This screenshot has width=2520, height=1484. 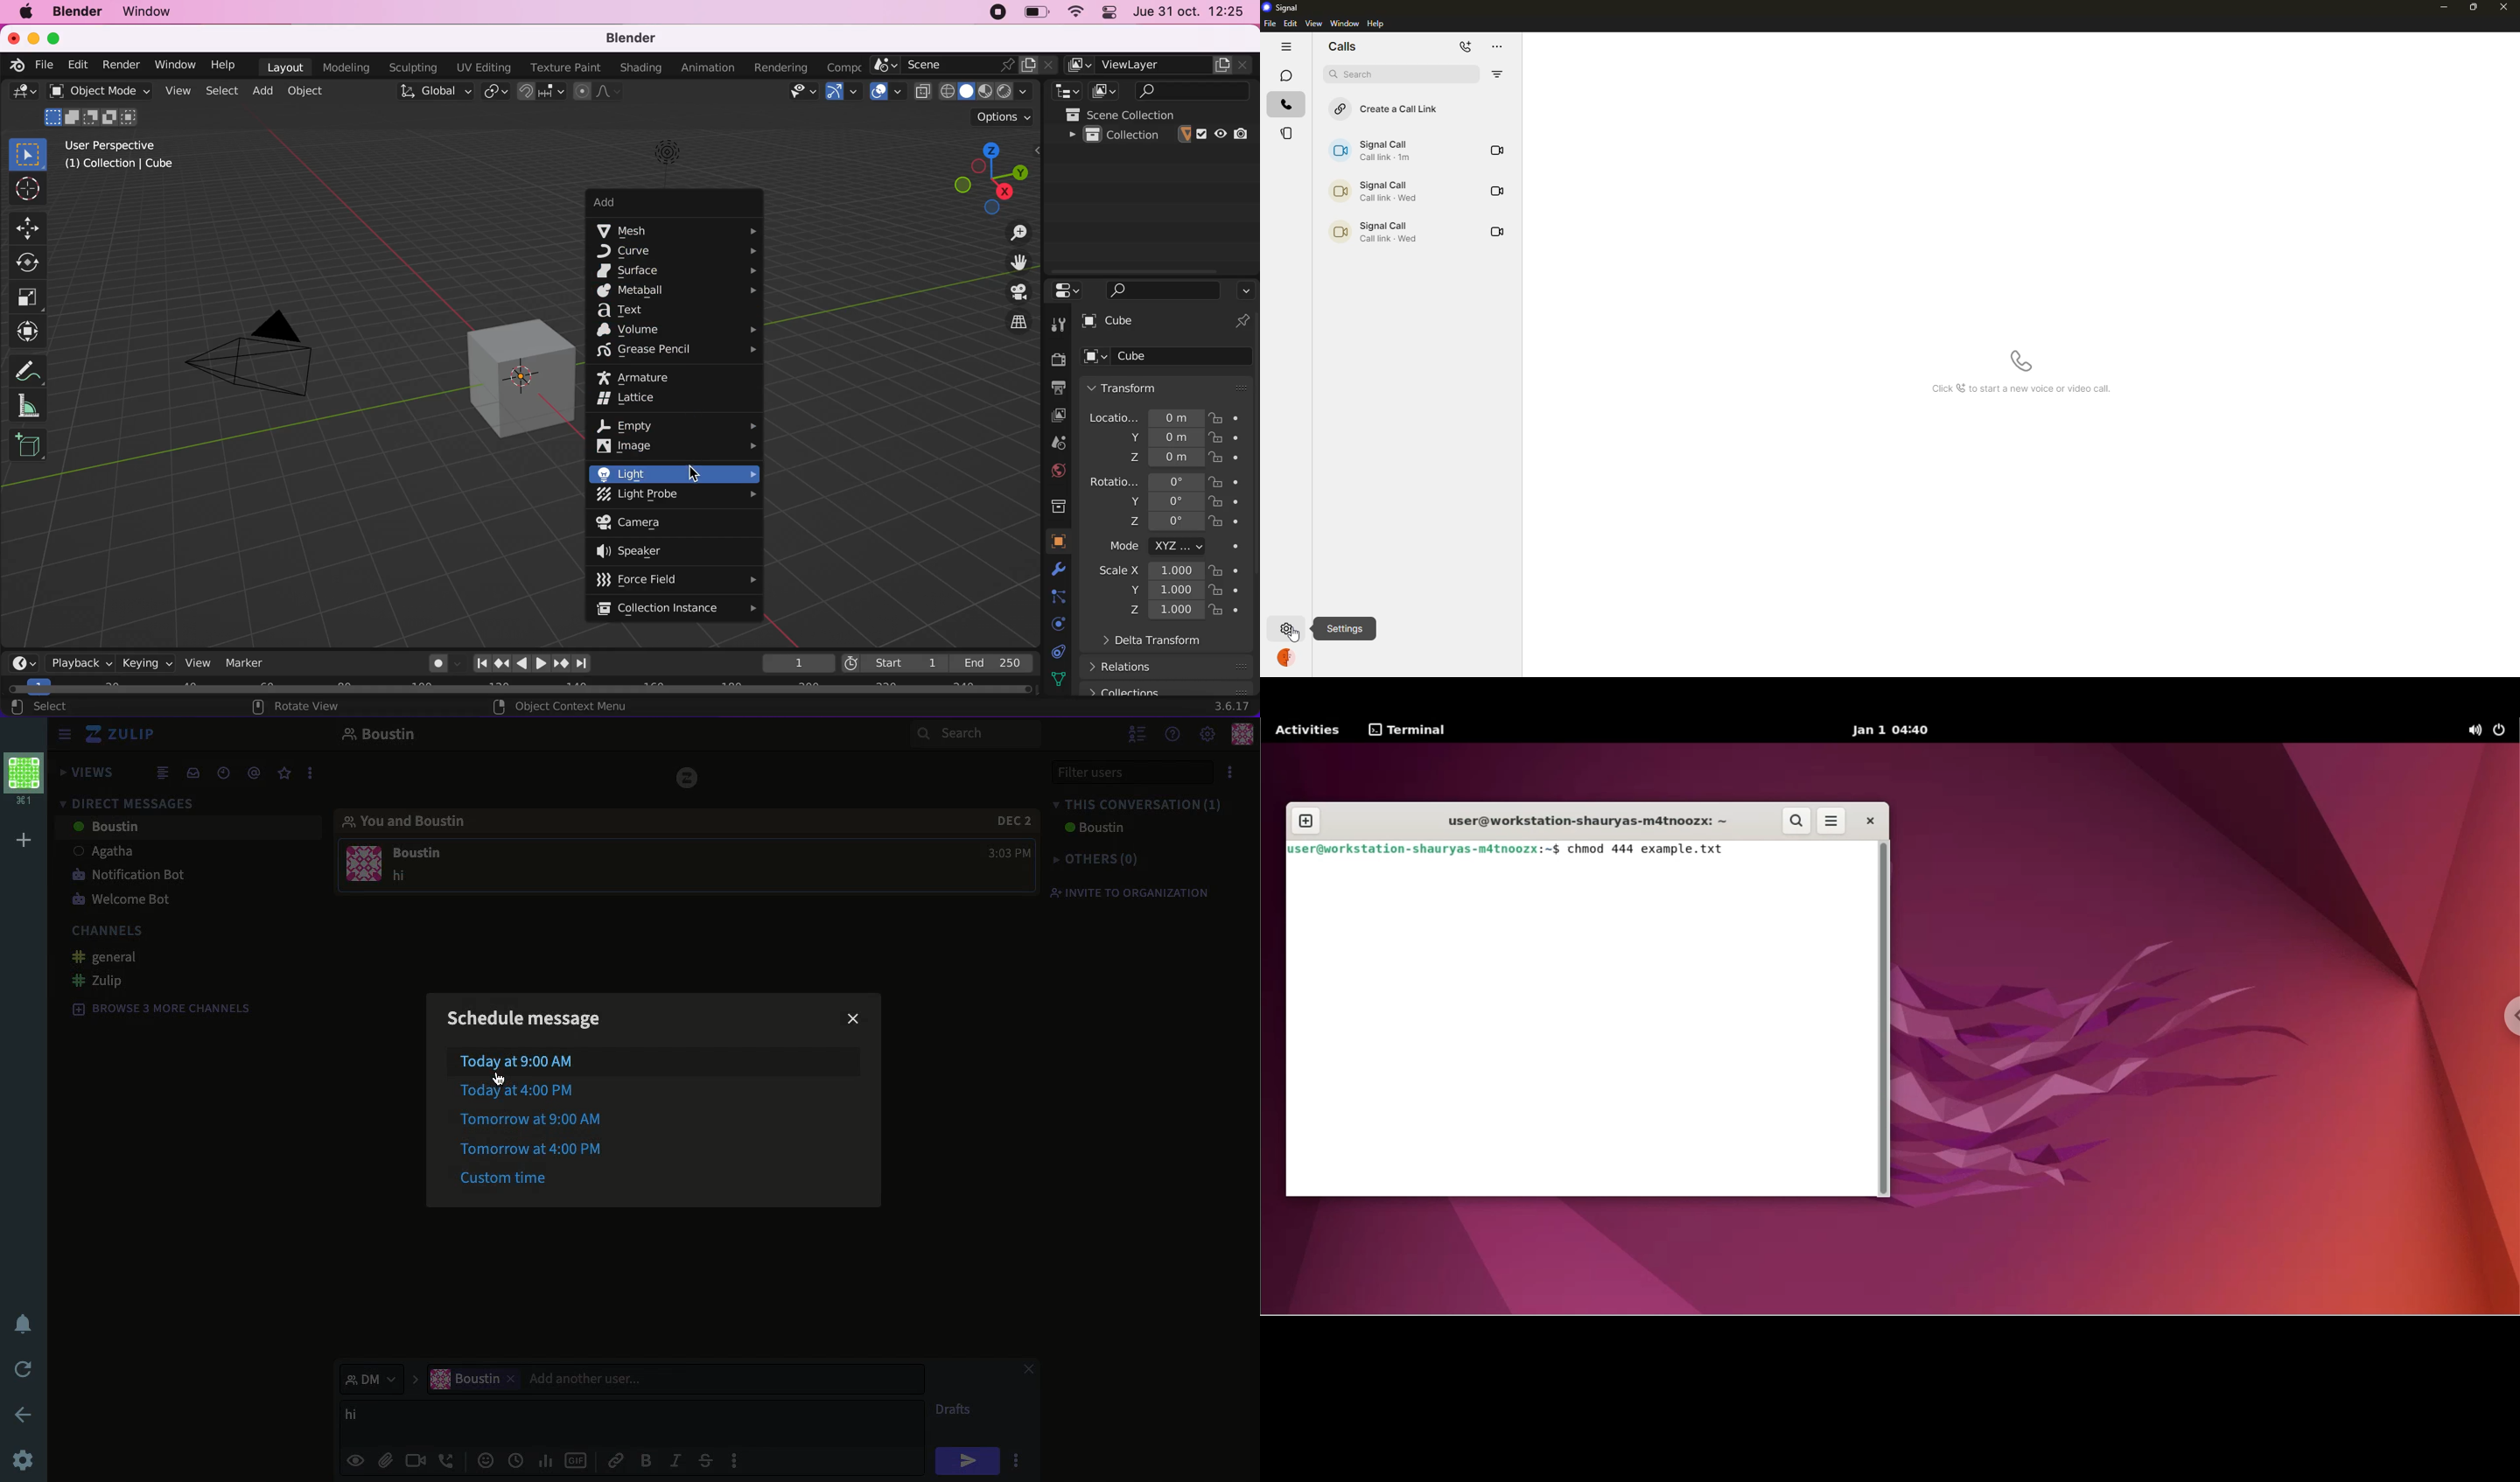 What do you see at coordinates (104, 958) in the screenshot?
I see `general` at bounding box center [104, 958].